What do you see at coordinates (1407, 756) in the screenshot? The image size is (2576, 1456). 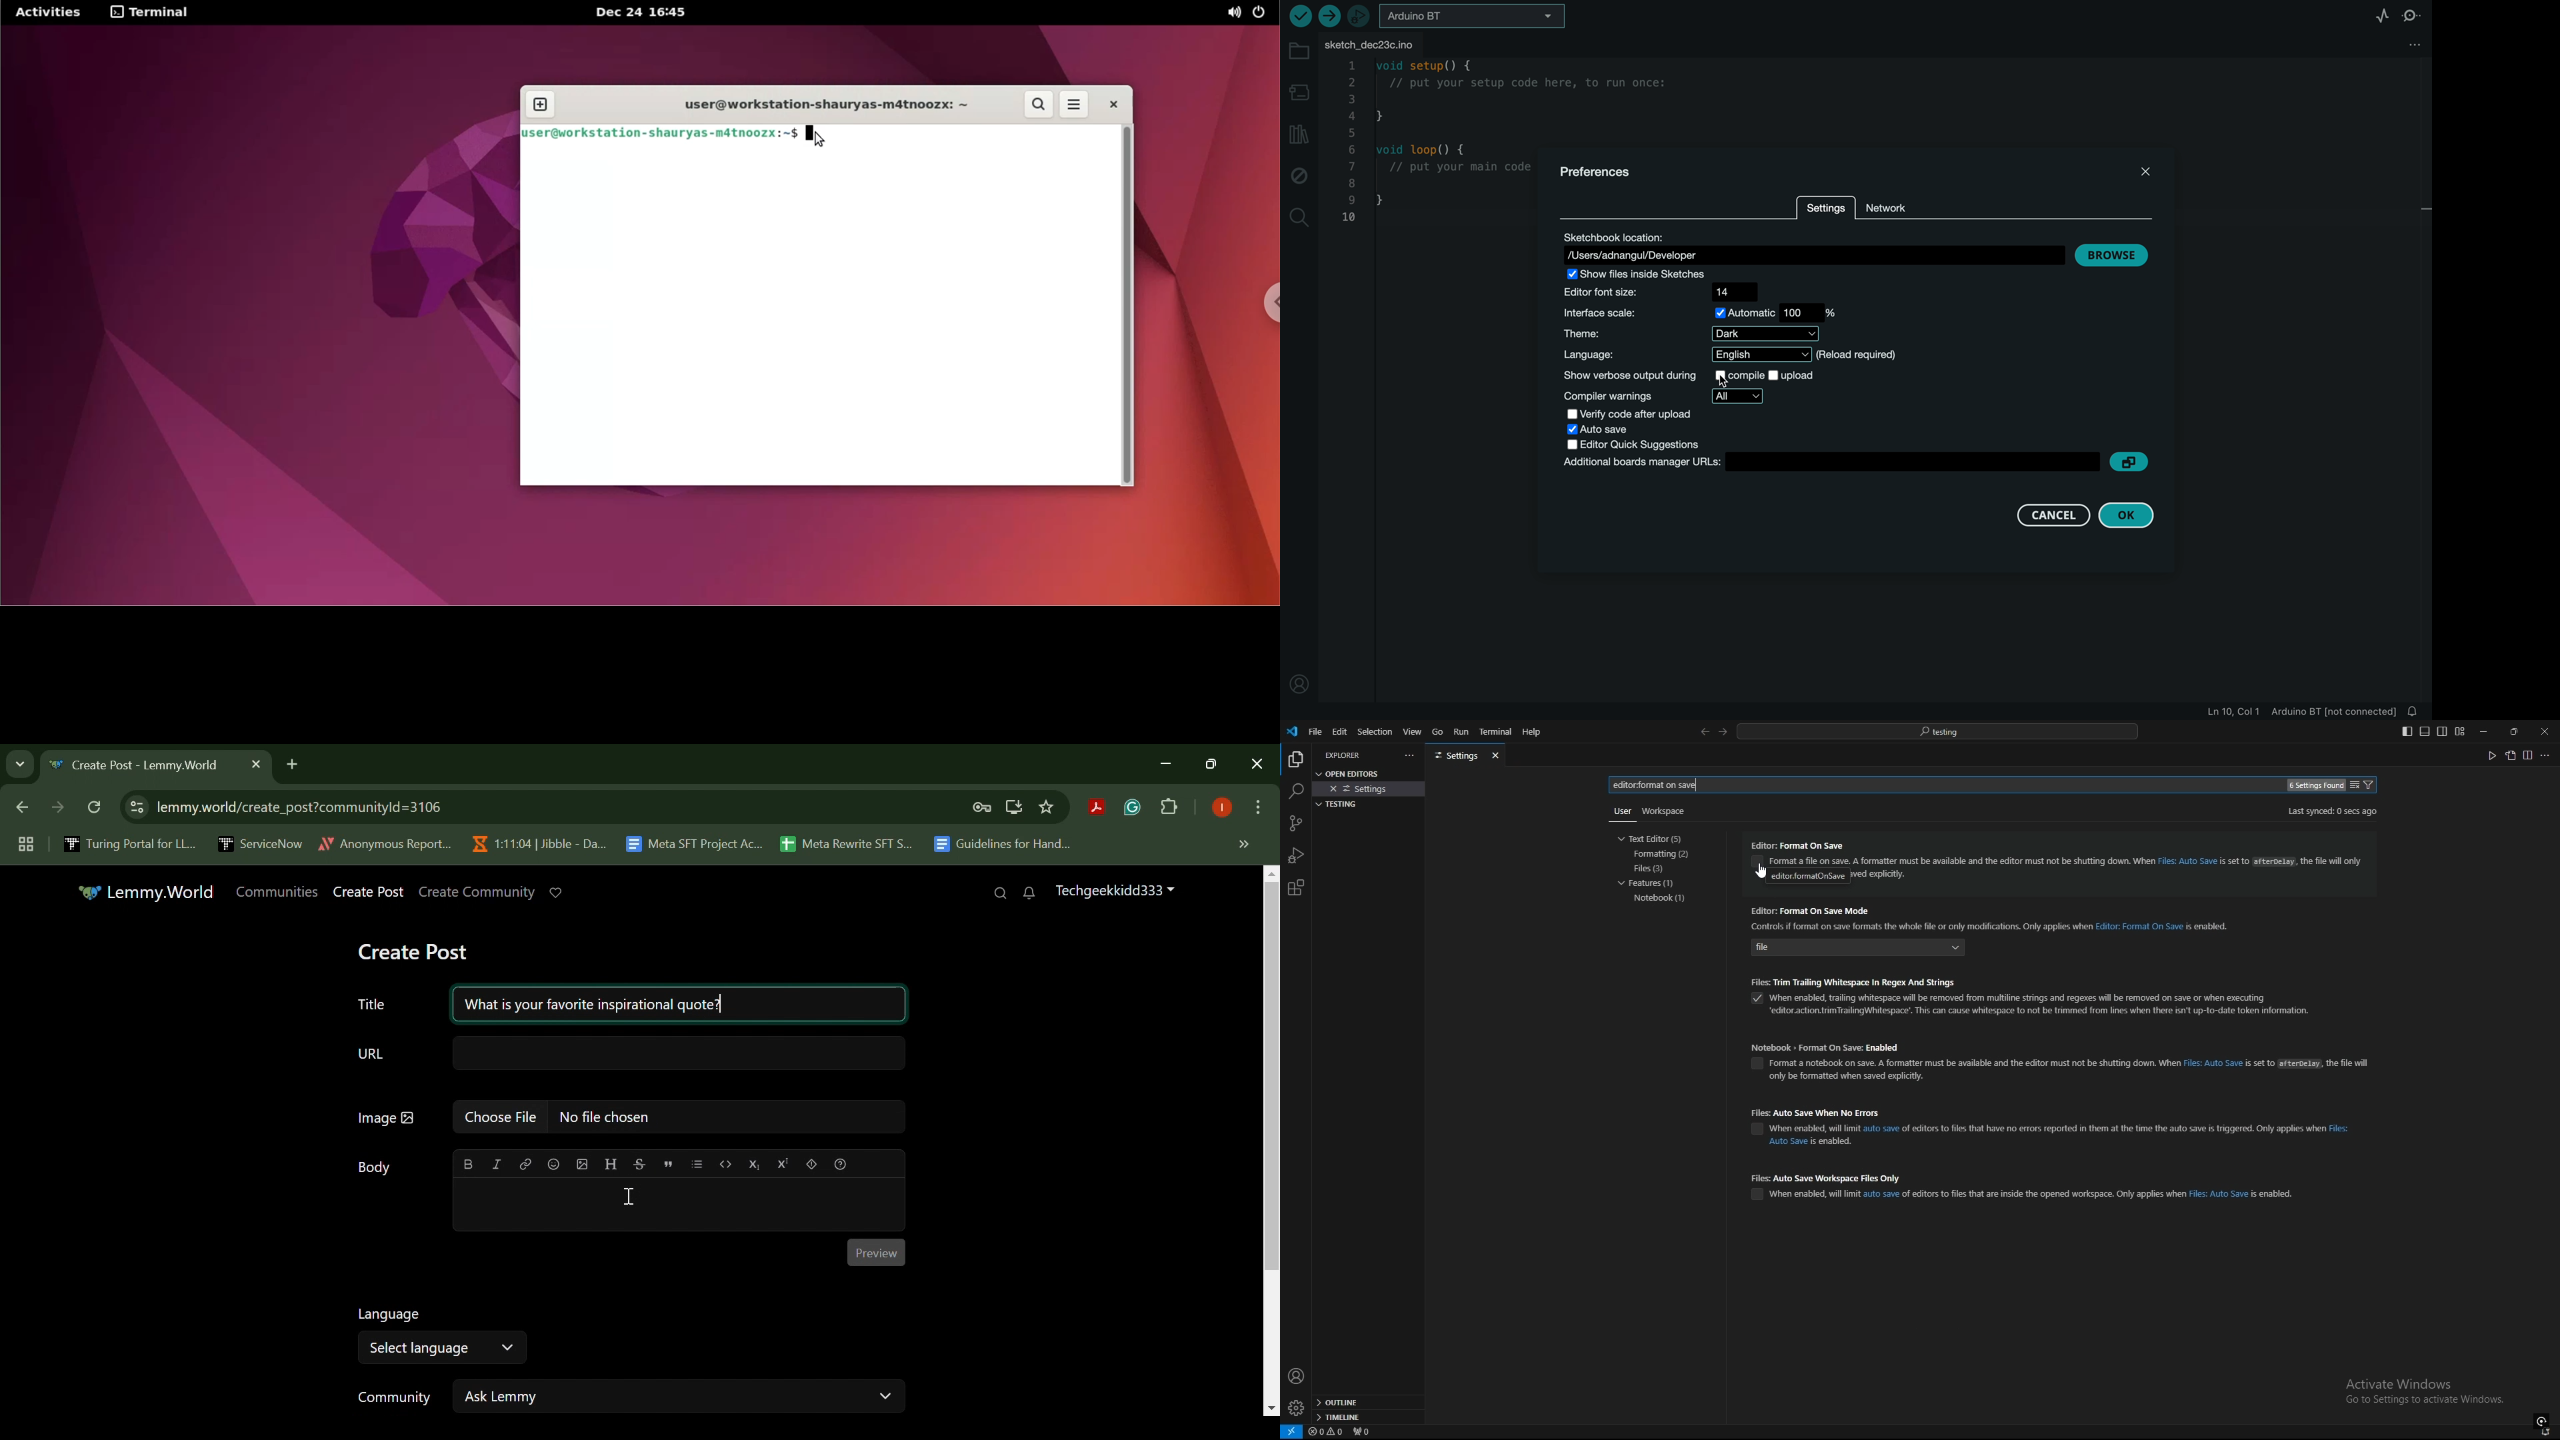 I see `more actions` at bounding box center [1407, 756].